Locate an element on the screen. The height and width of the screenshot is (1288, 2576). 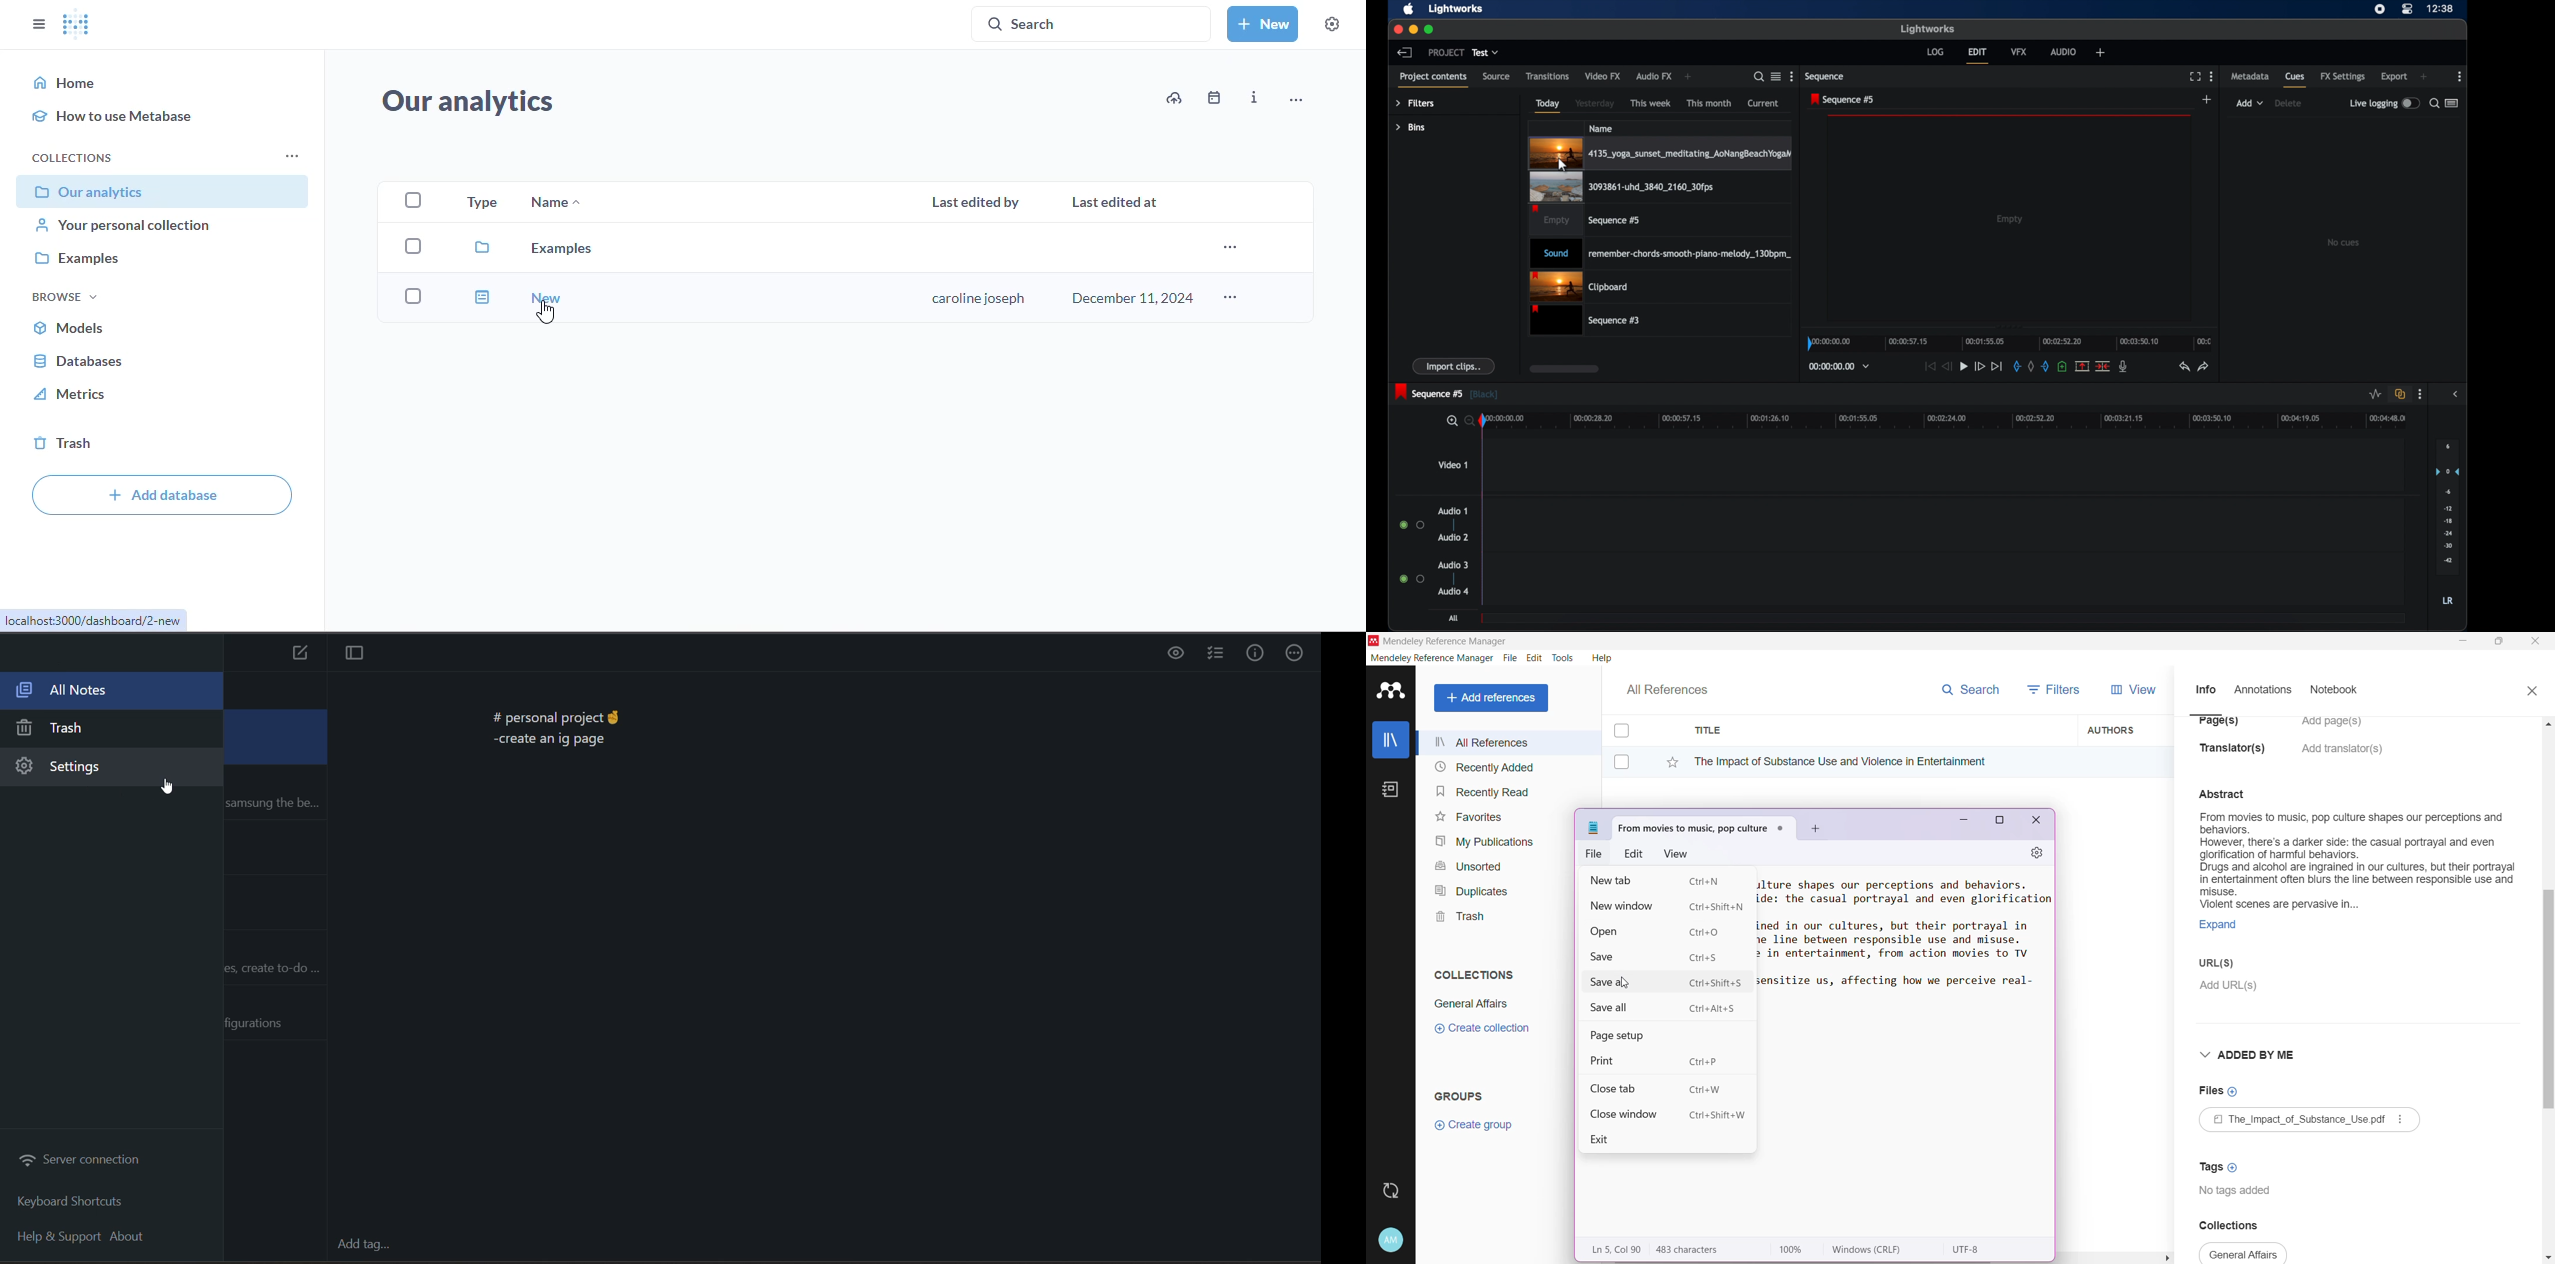
Click to Add Files is located at coordinates (2219, 1092).